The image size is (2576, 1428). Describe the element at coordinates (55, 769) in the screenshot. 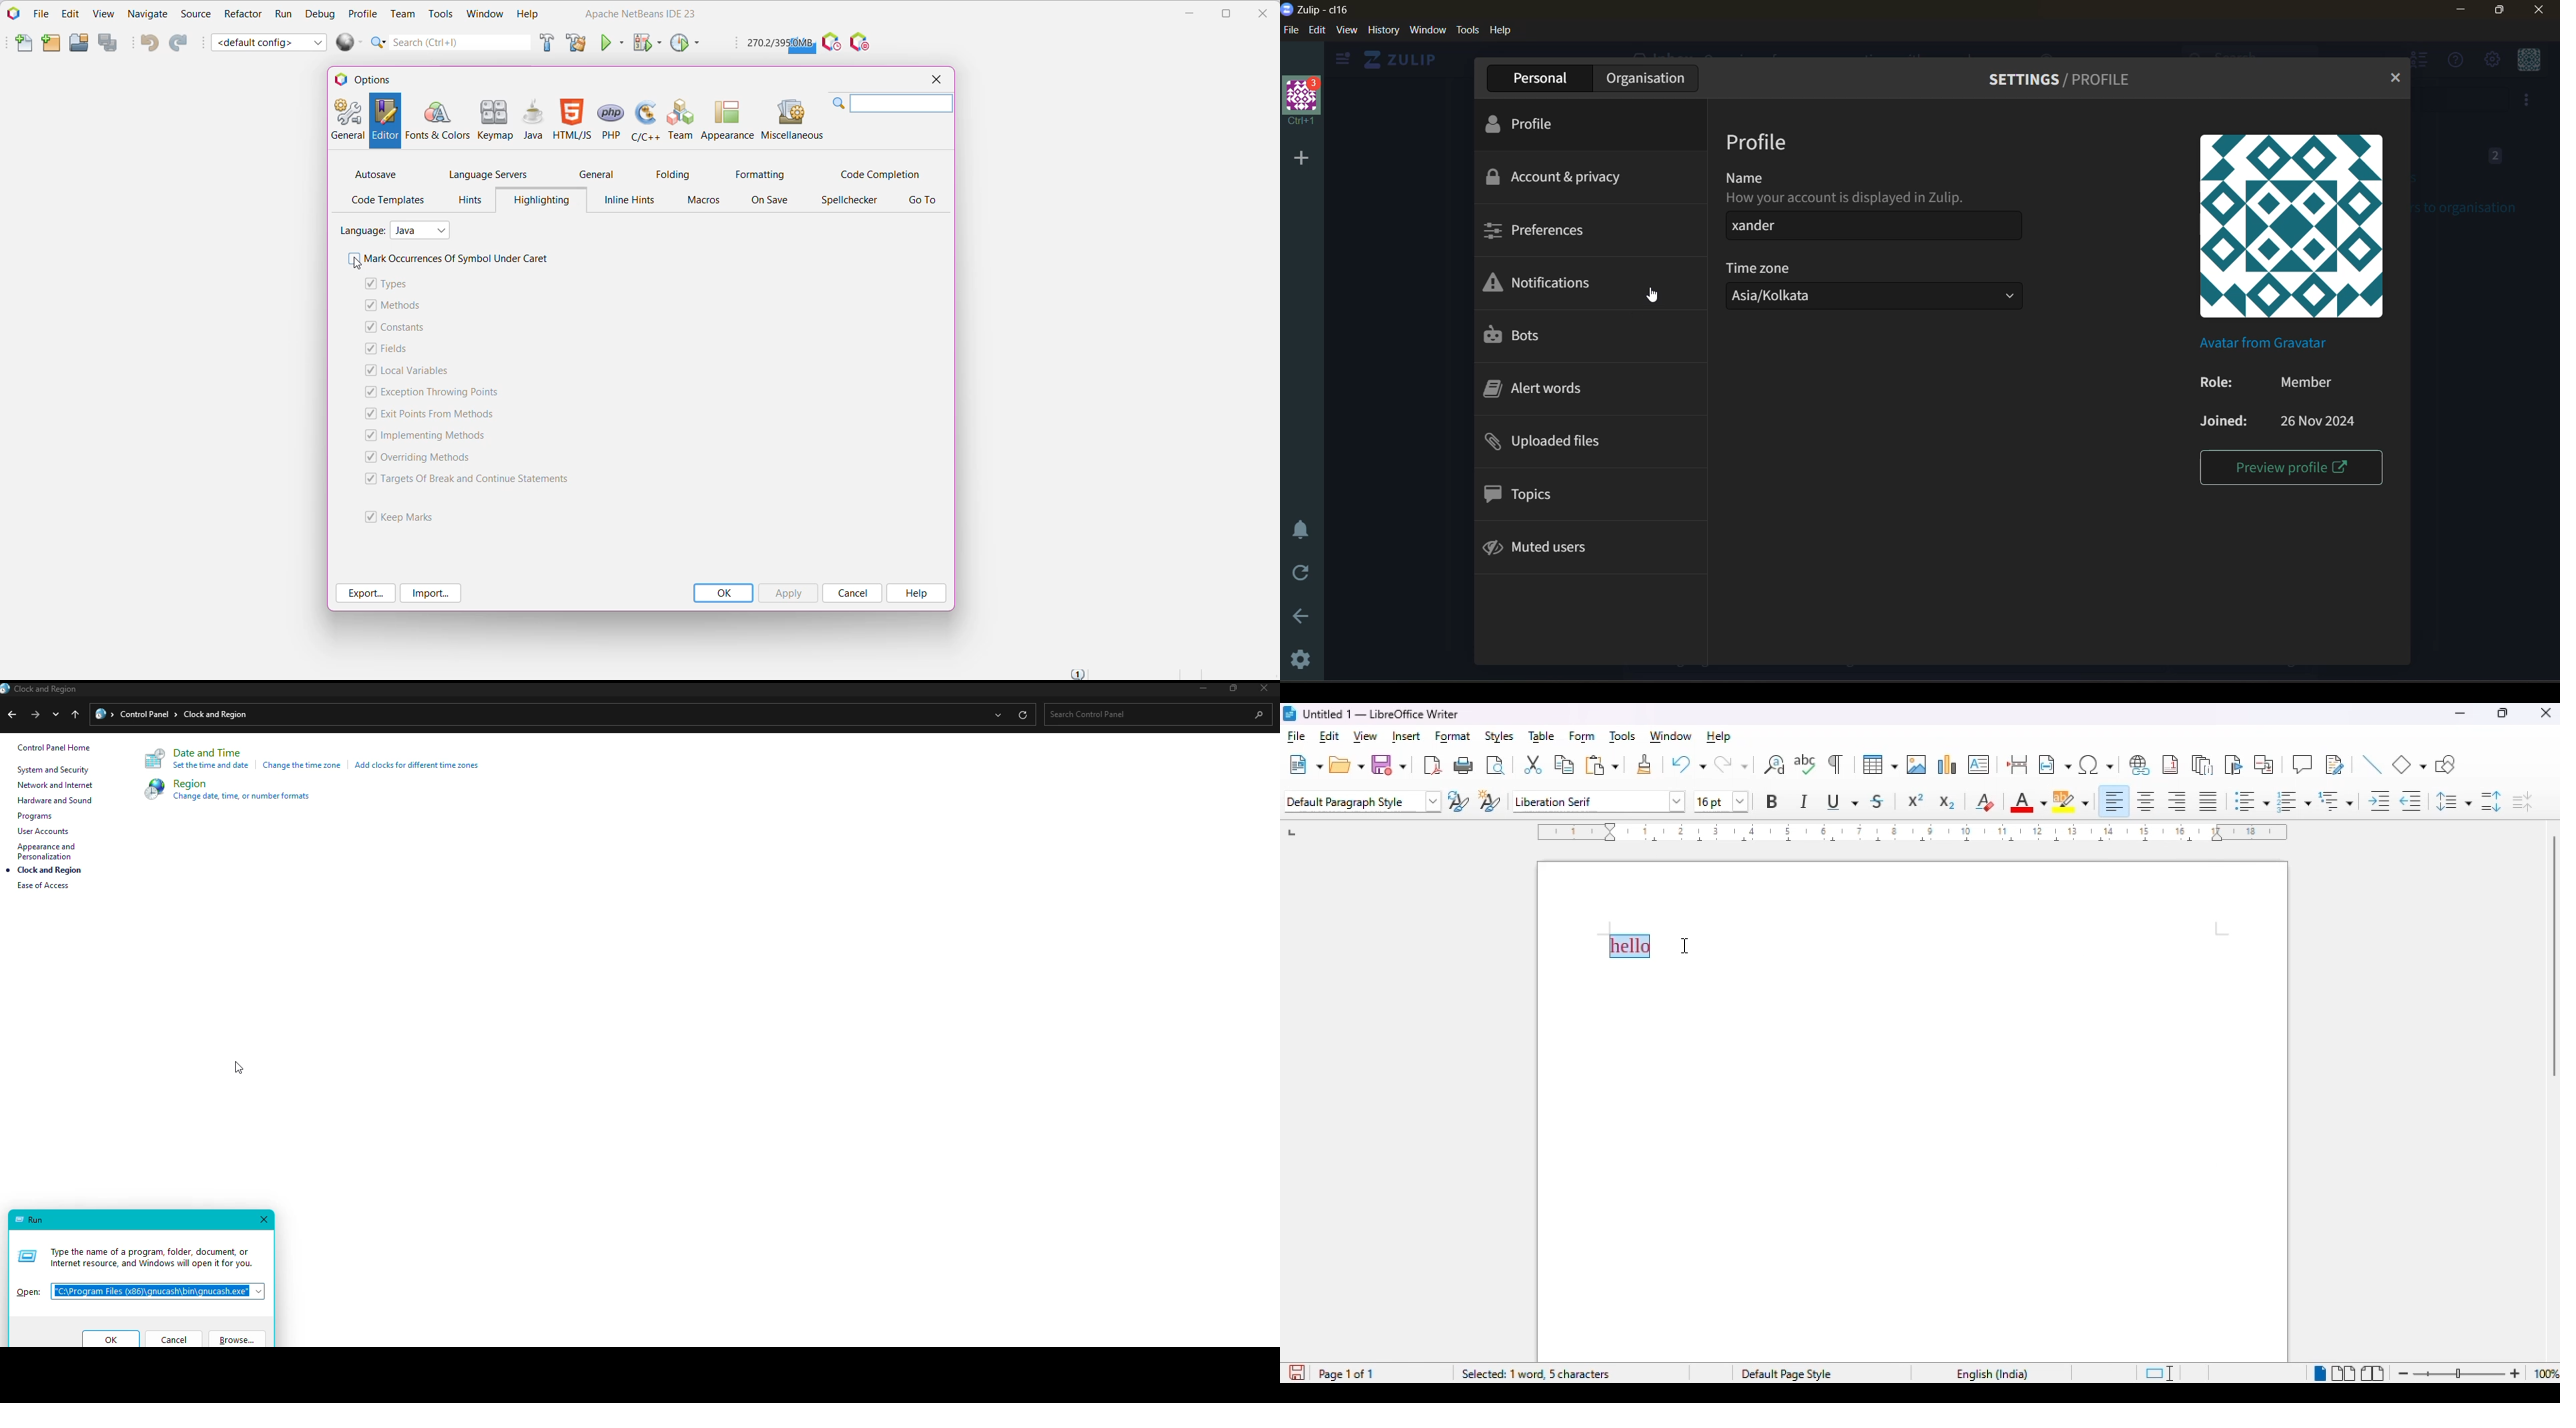

I see `System and security` at that location.